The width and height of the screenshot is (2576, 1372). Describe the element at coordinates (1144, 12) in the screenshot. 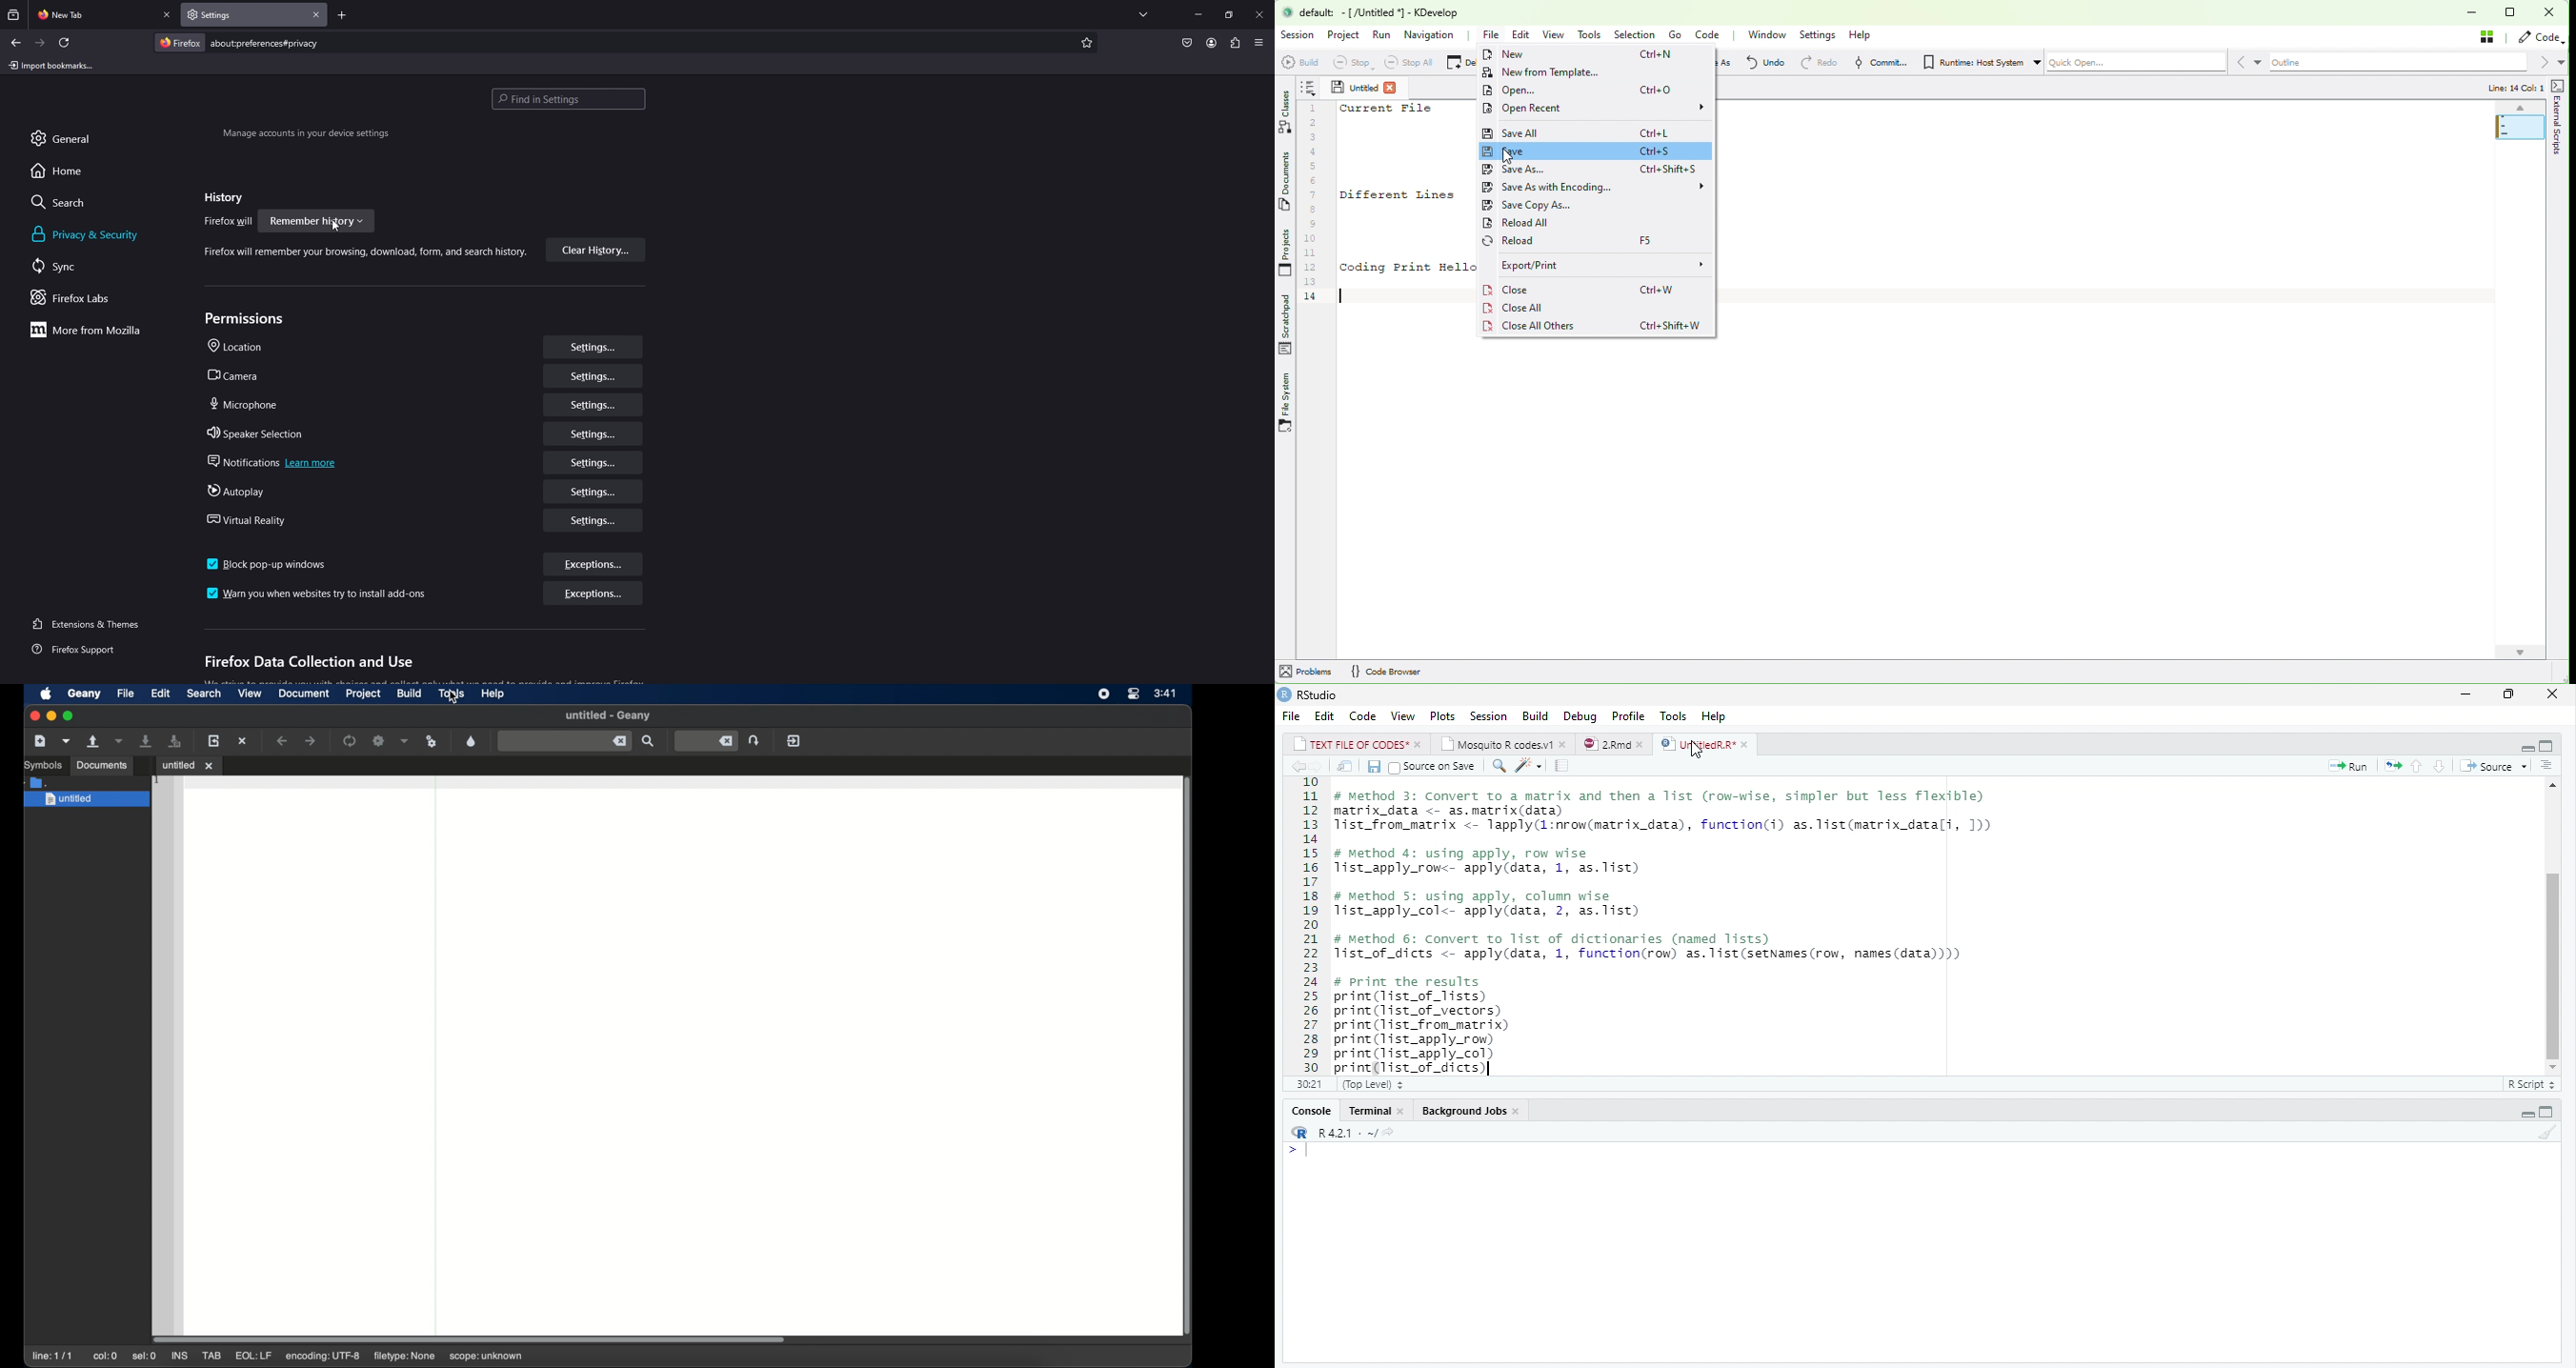

I see `list all tabs` at that location.